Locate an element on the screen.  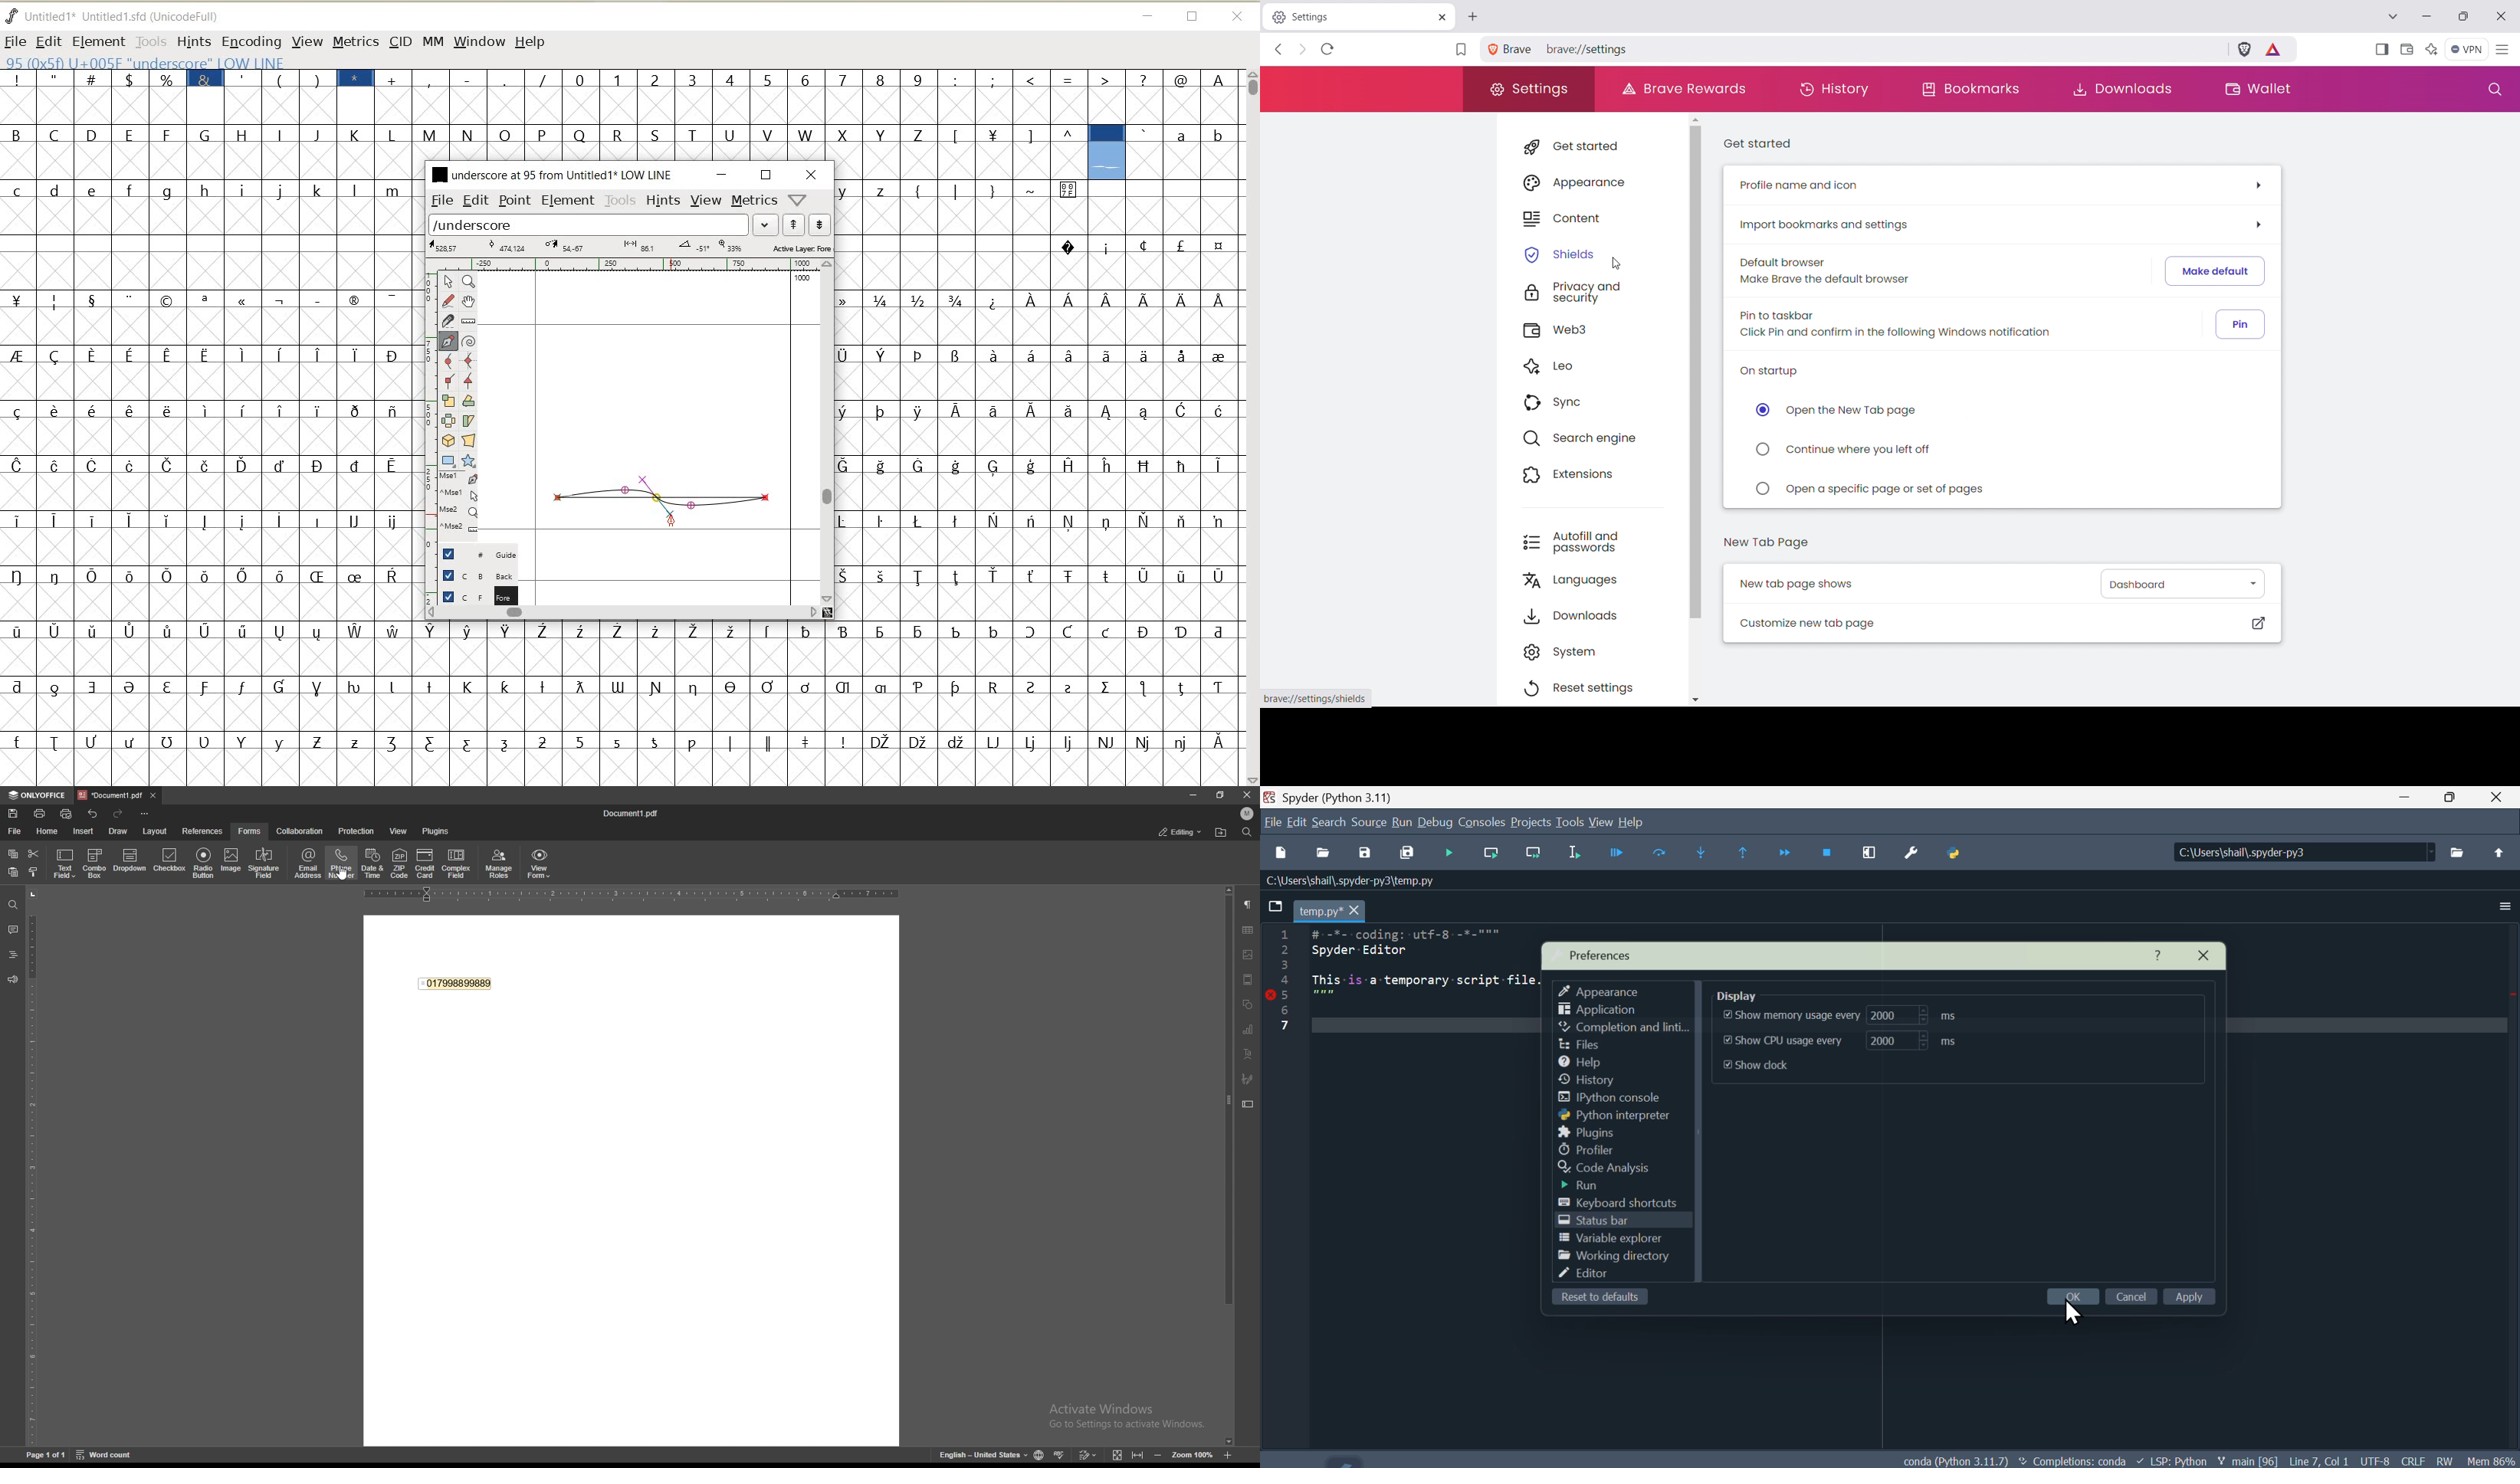
 is located at coordinates (1297, 823).